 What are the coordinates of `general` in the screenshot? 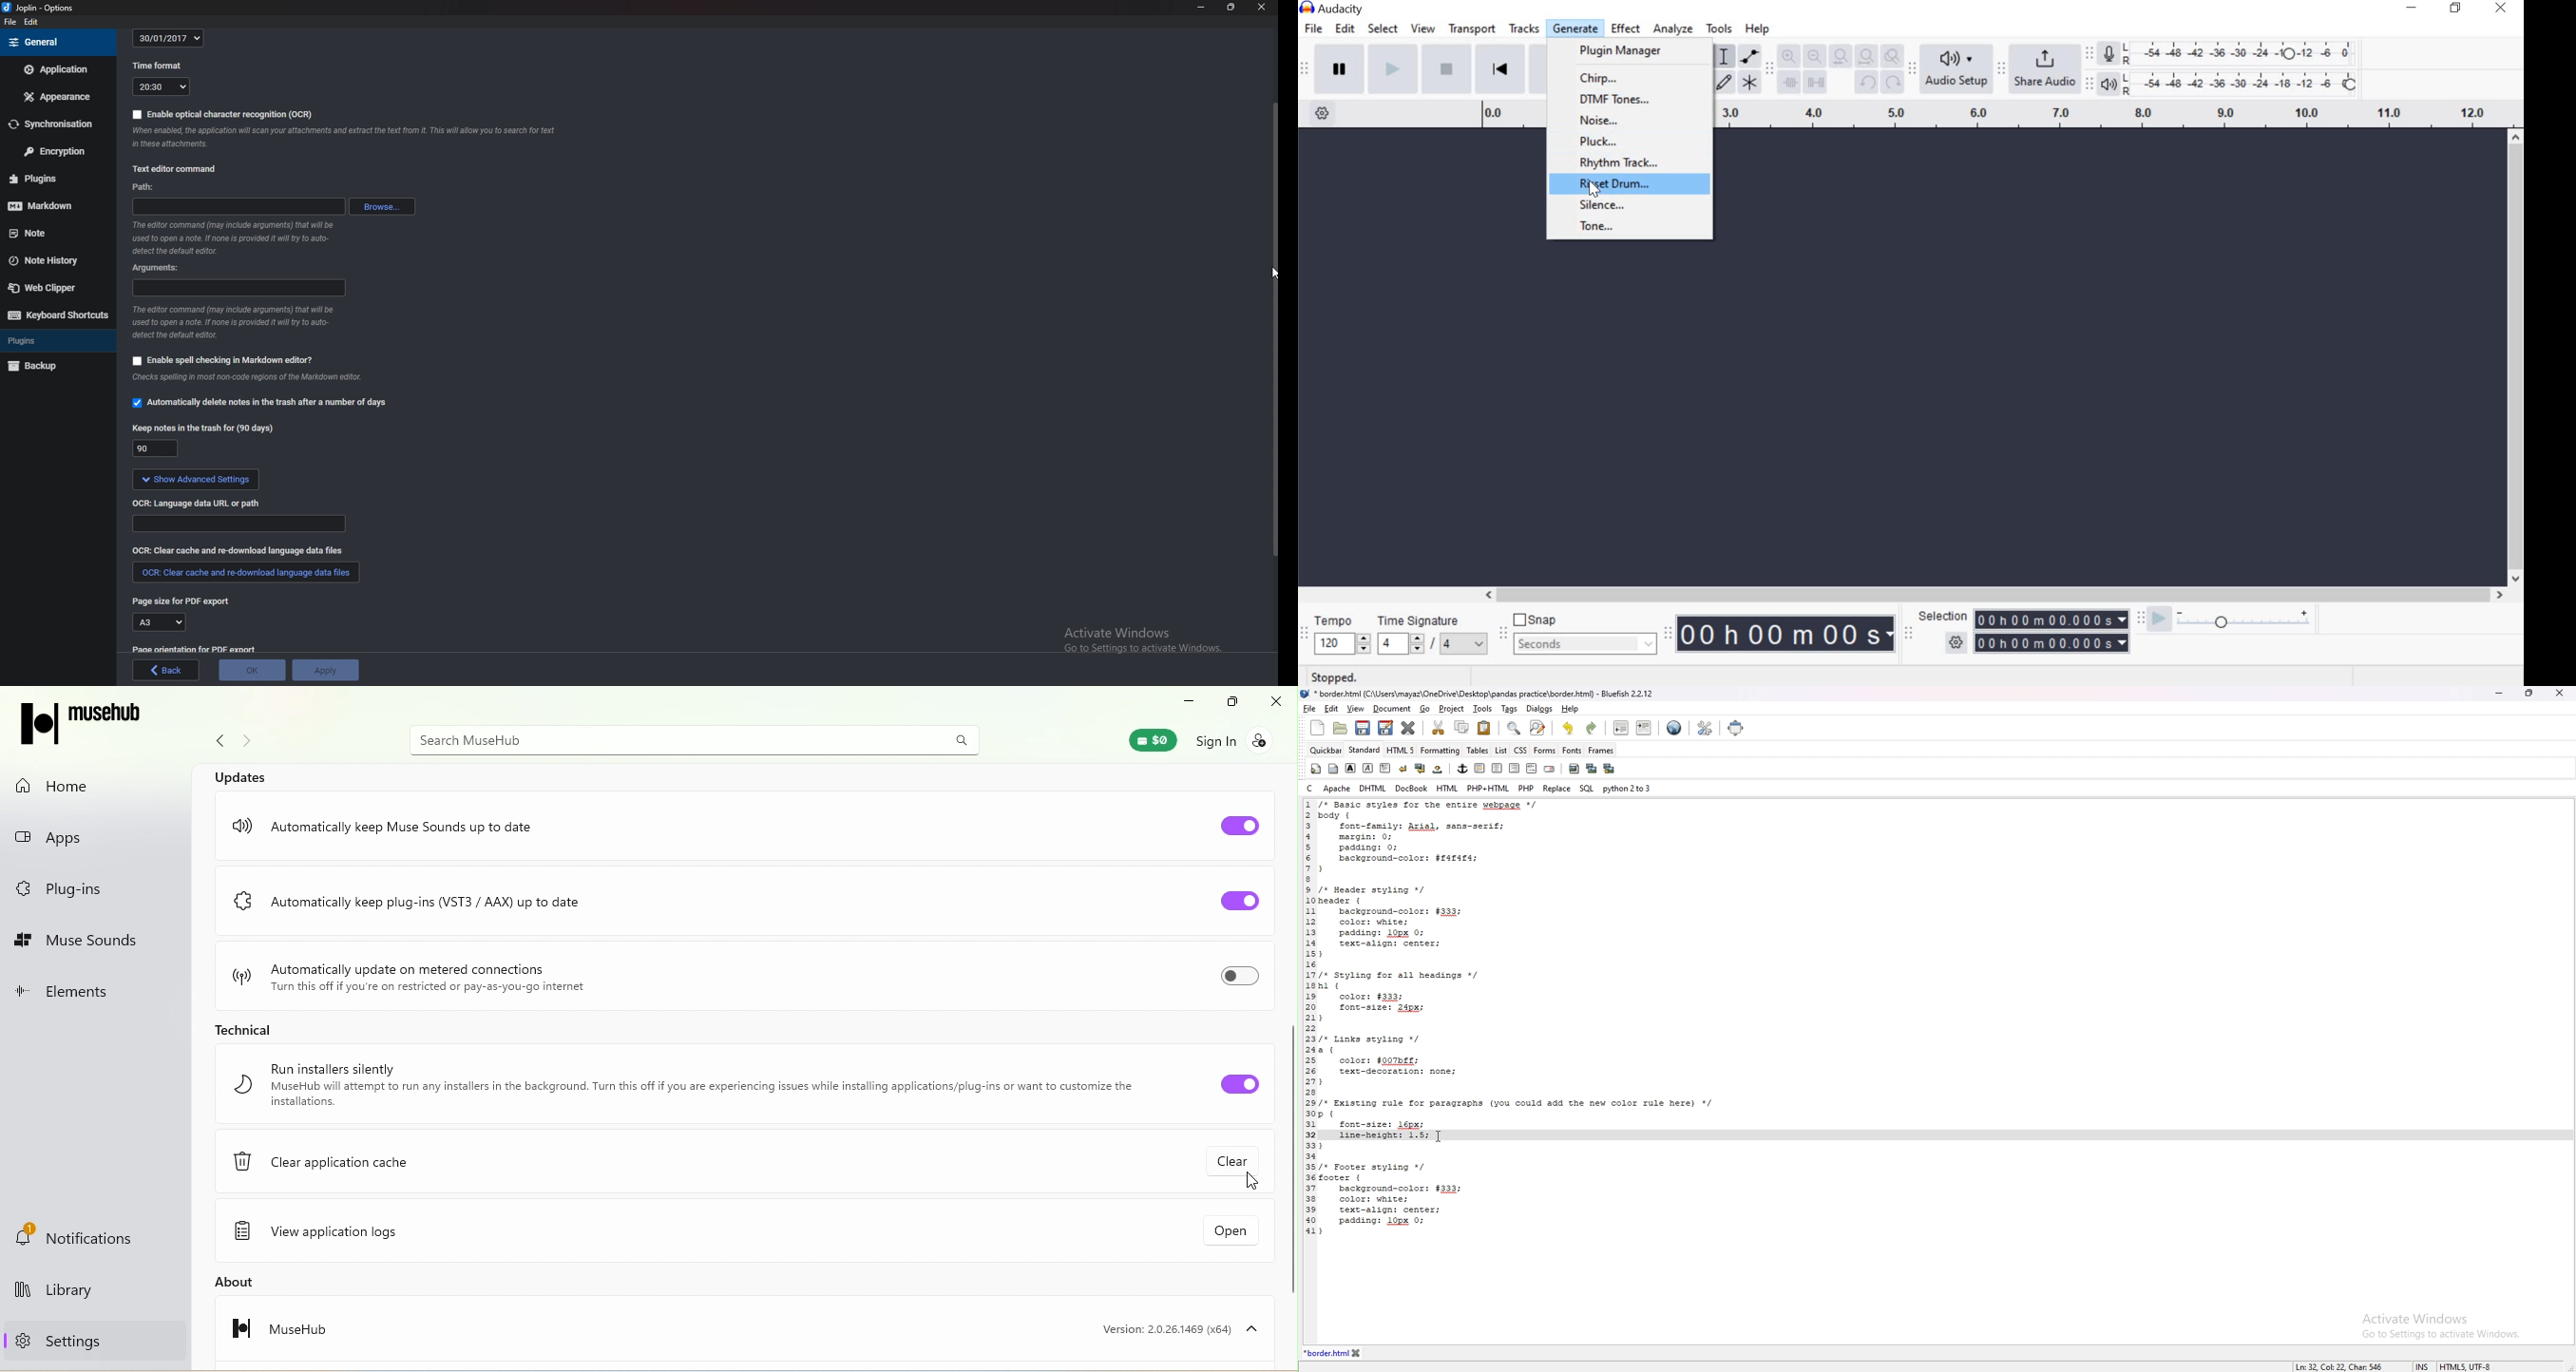 It's located at (57, 41).